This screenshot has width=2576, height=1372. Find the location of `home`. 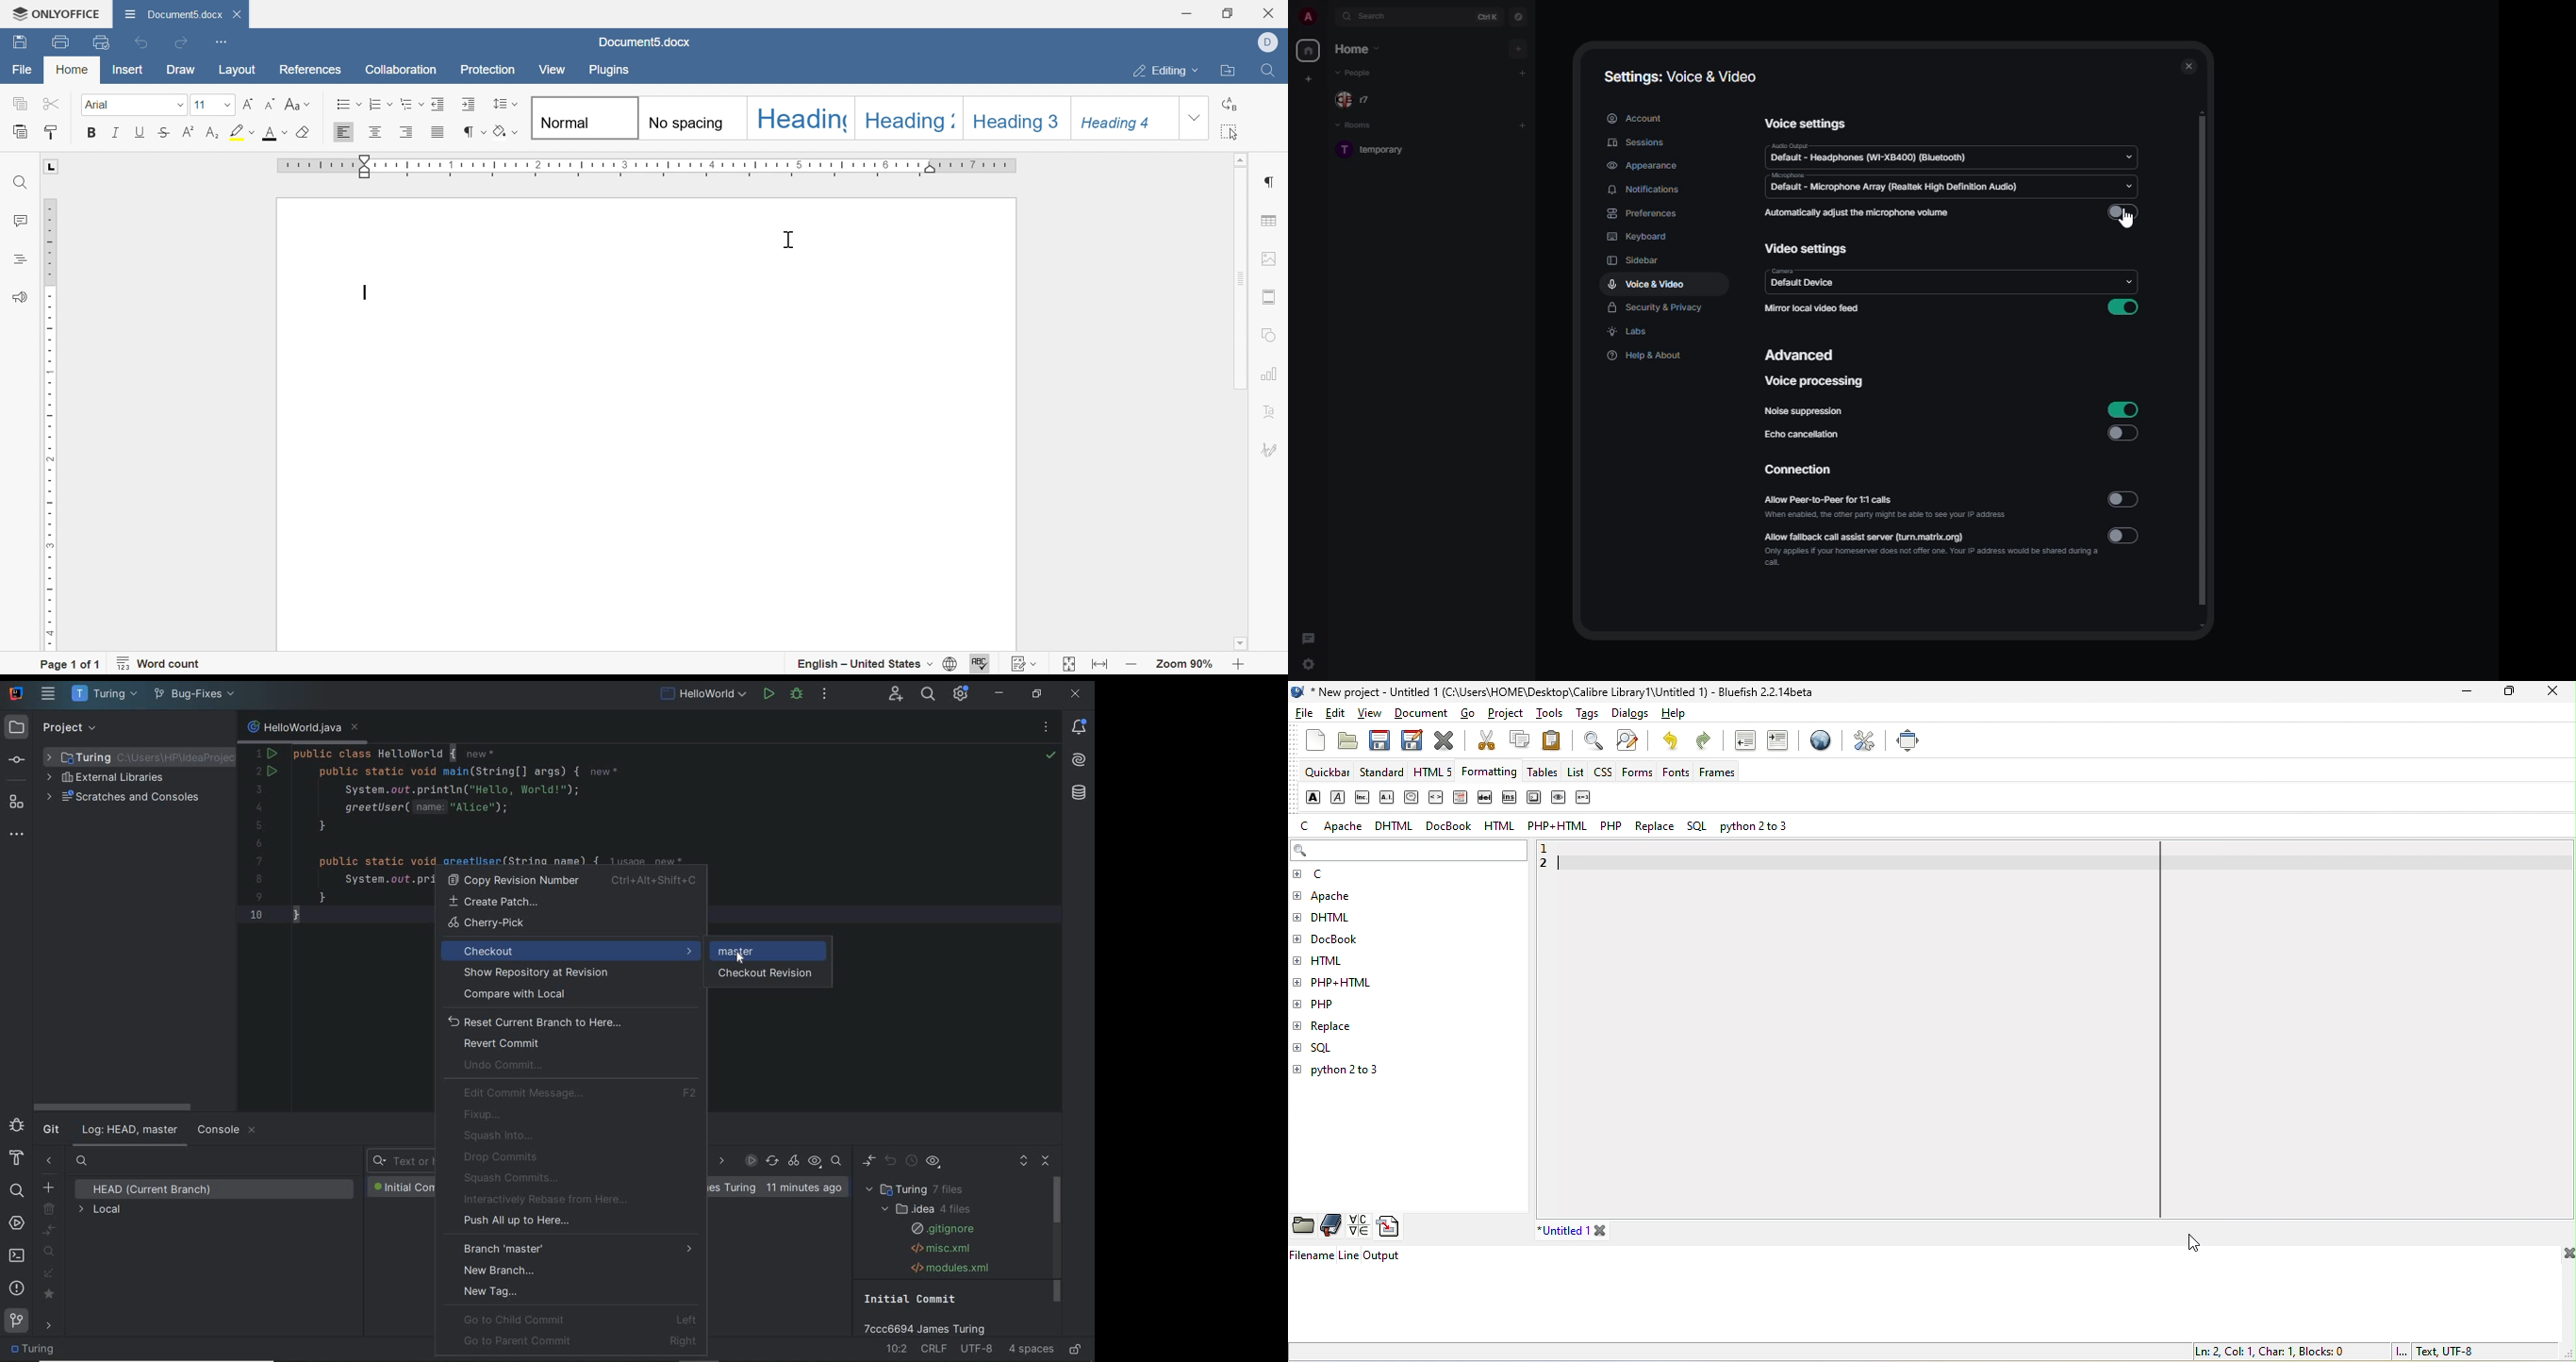

home is located at coordinates (1309, 50).